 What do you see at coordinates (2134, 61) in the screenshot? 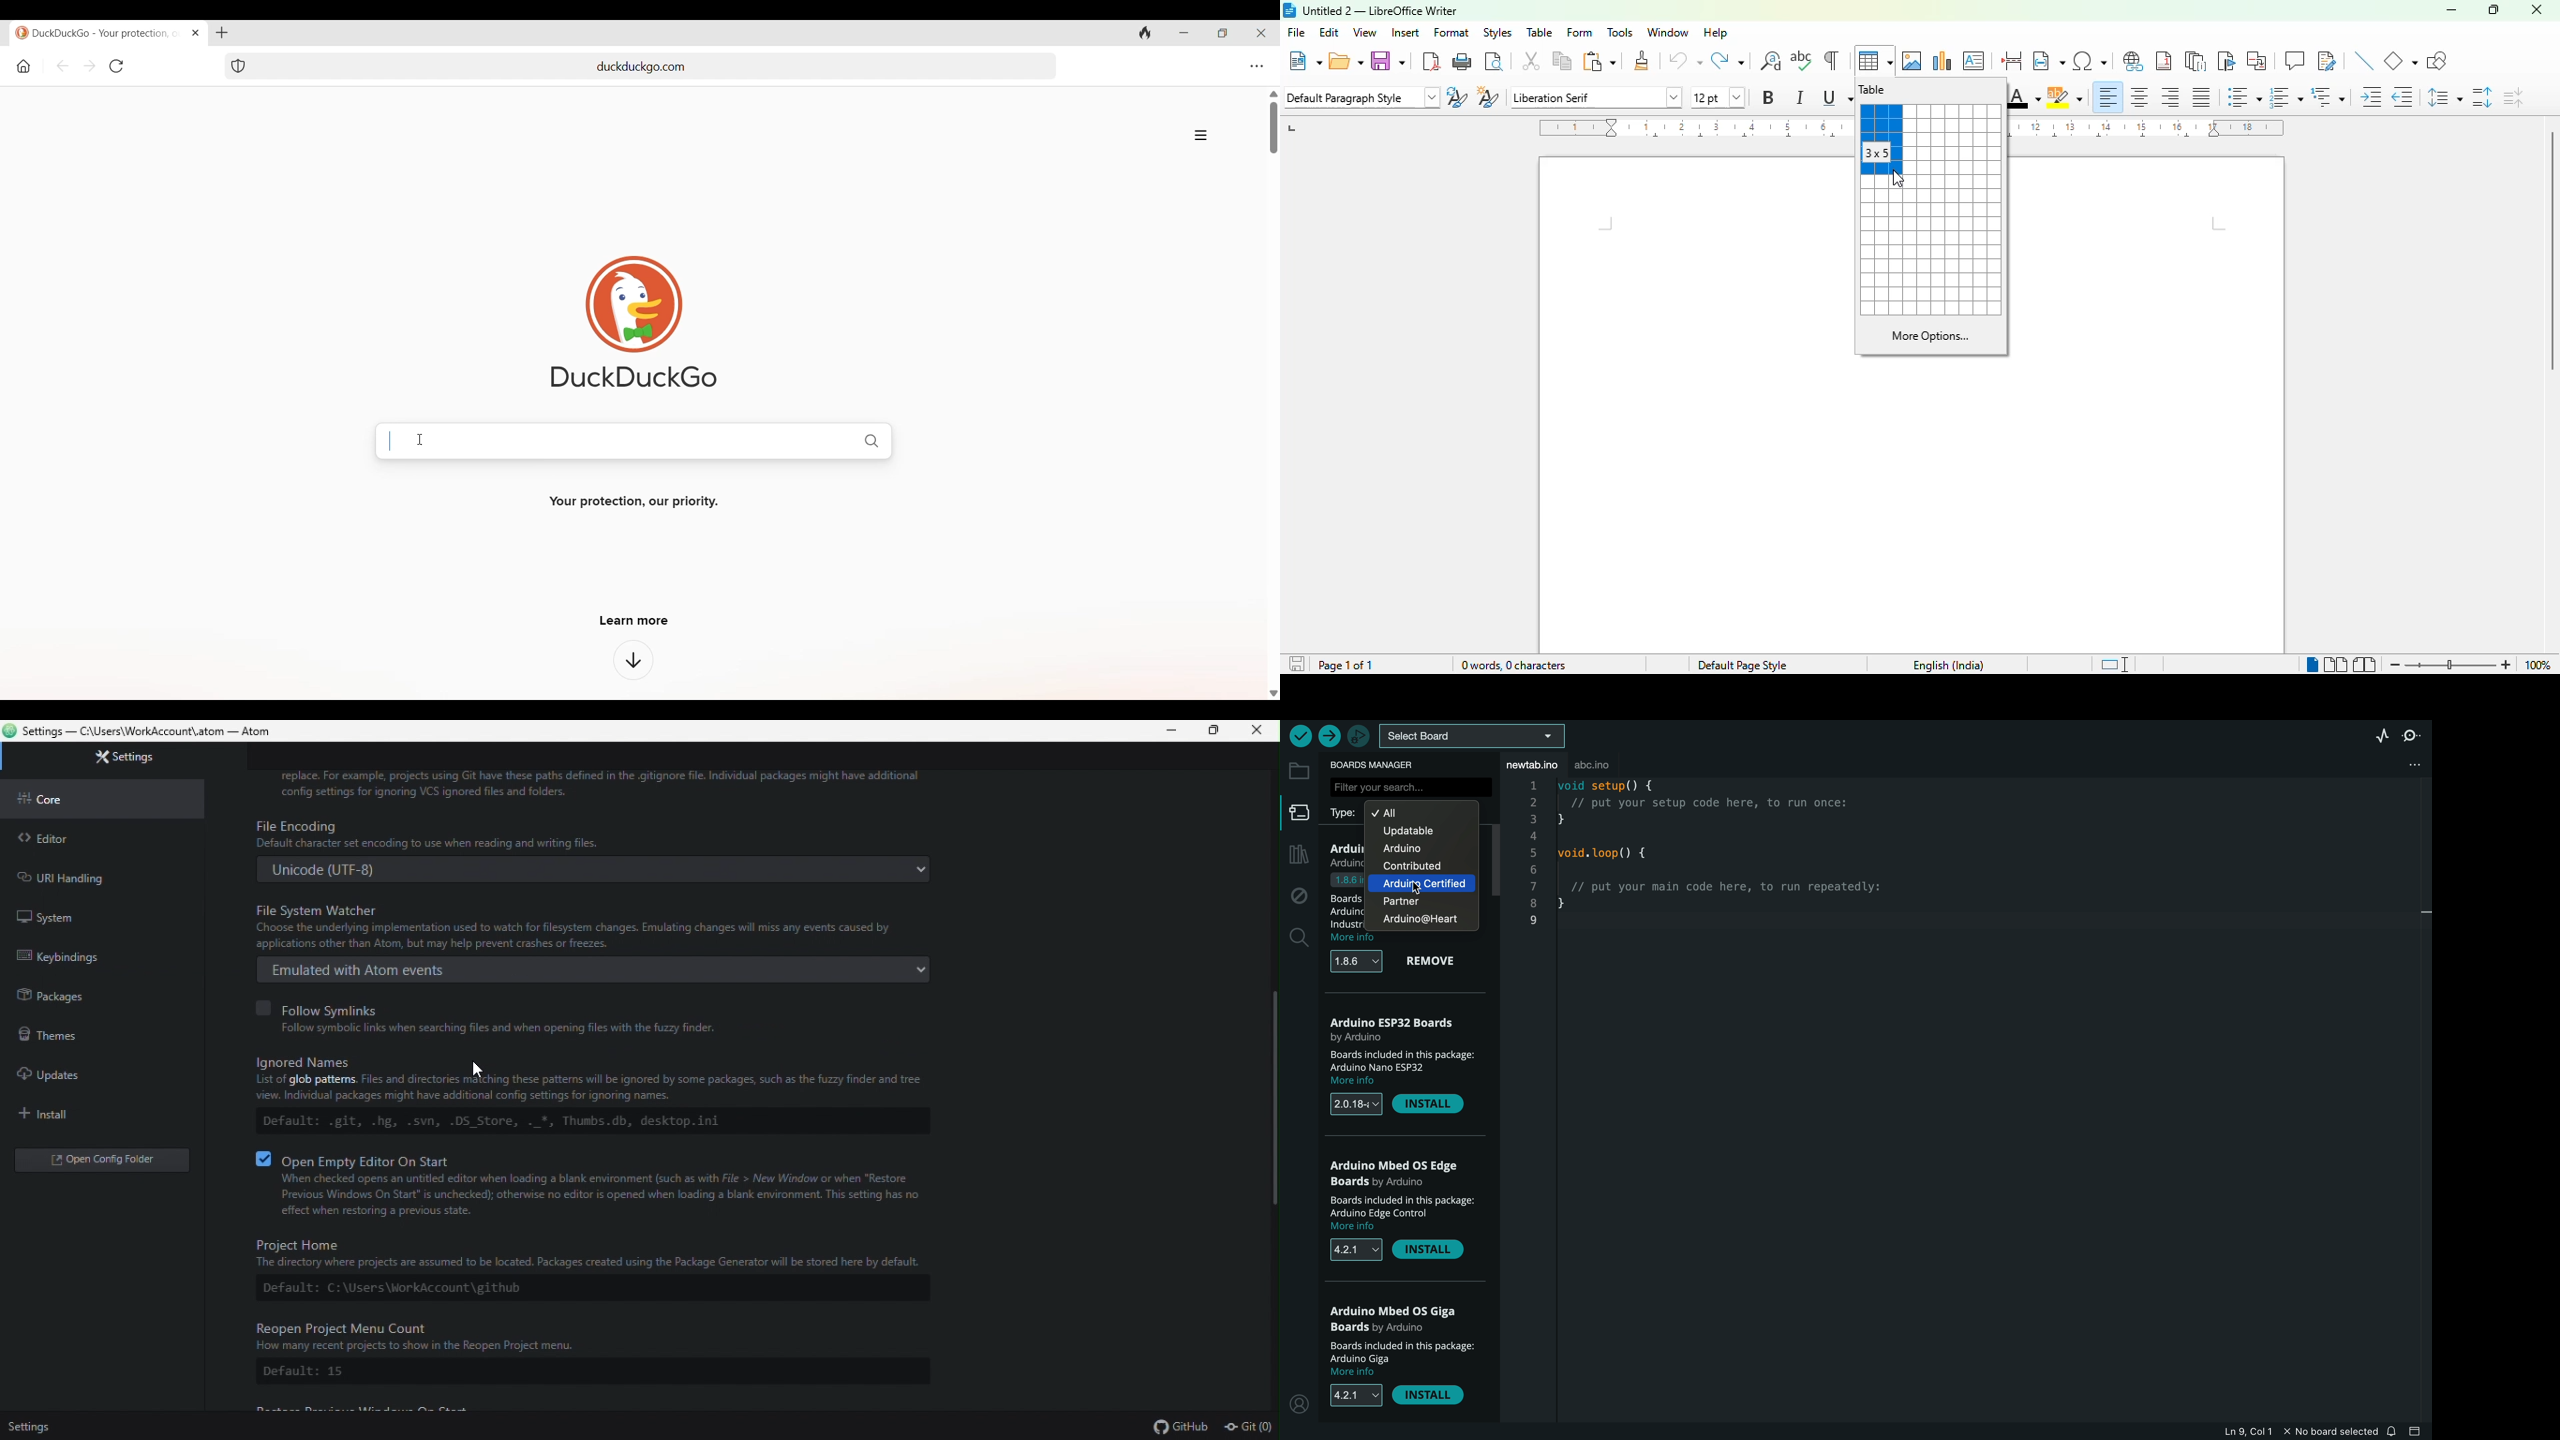
I see `insert hyperlink` at bounding box center [2134, 61].